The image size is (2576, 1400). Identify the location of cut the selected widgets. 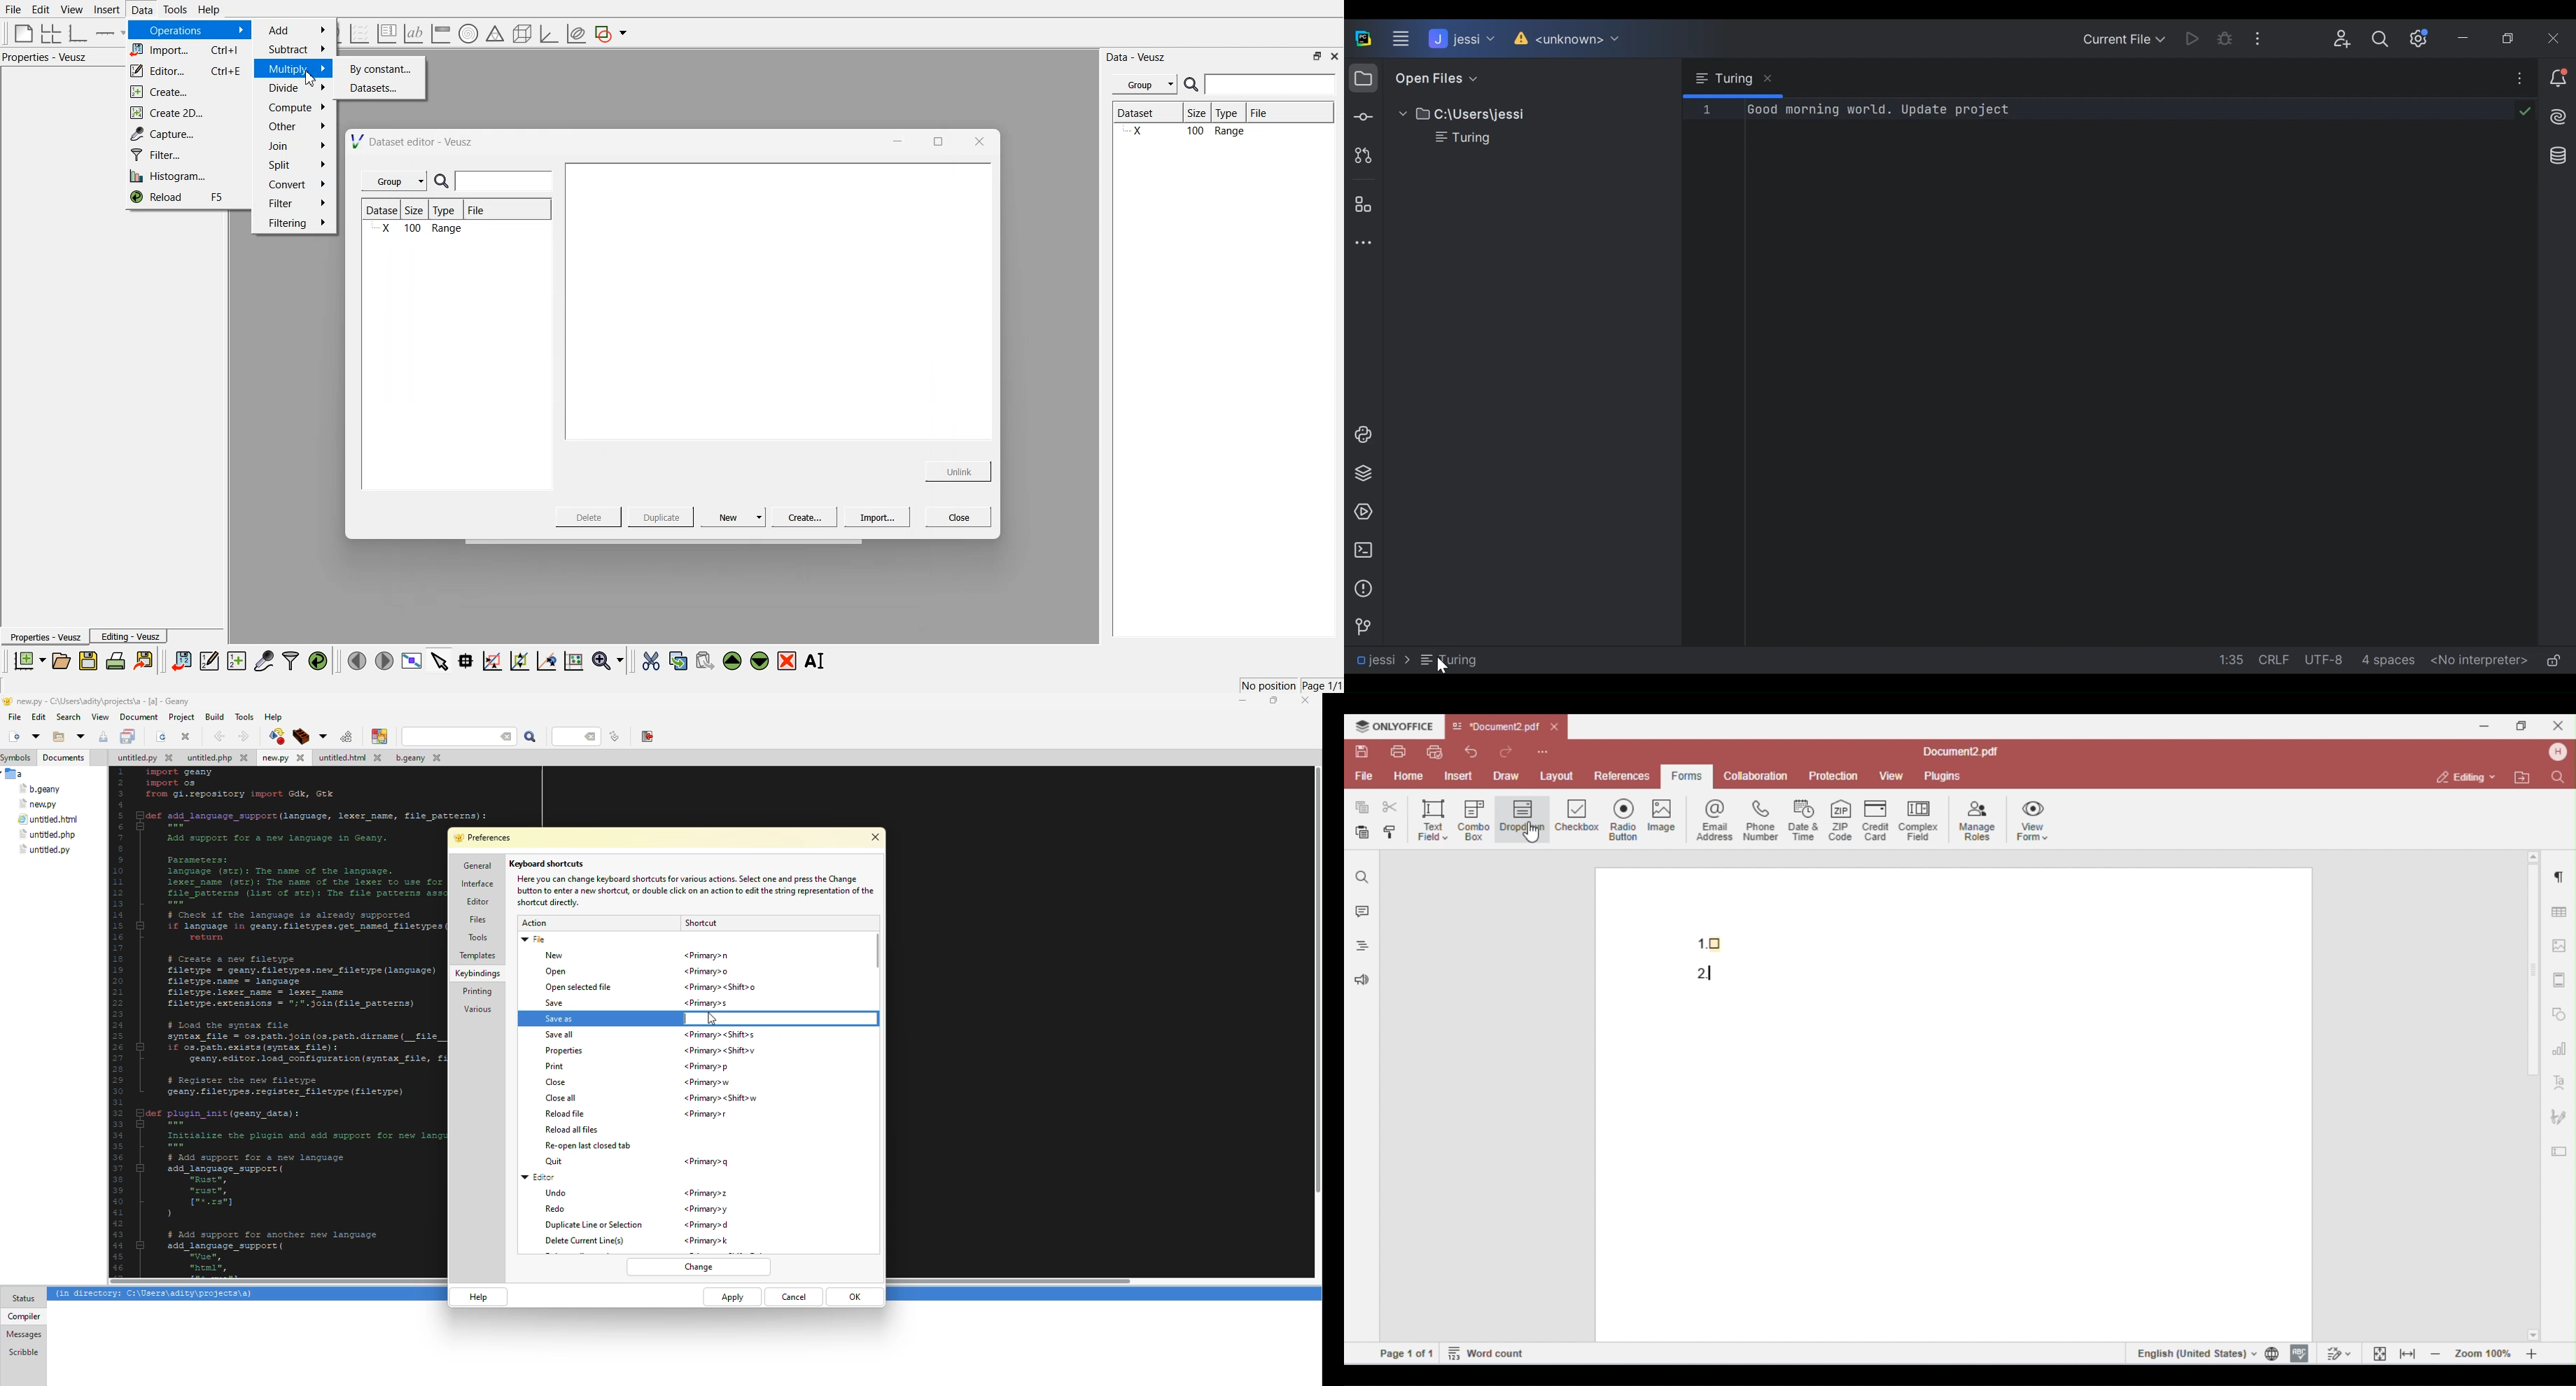
(650, 662).